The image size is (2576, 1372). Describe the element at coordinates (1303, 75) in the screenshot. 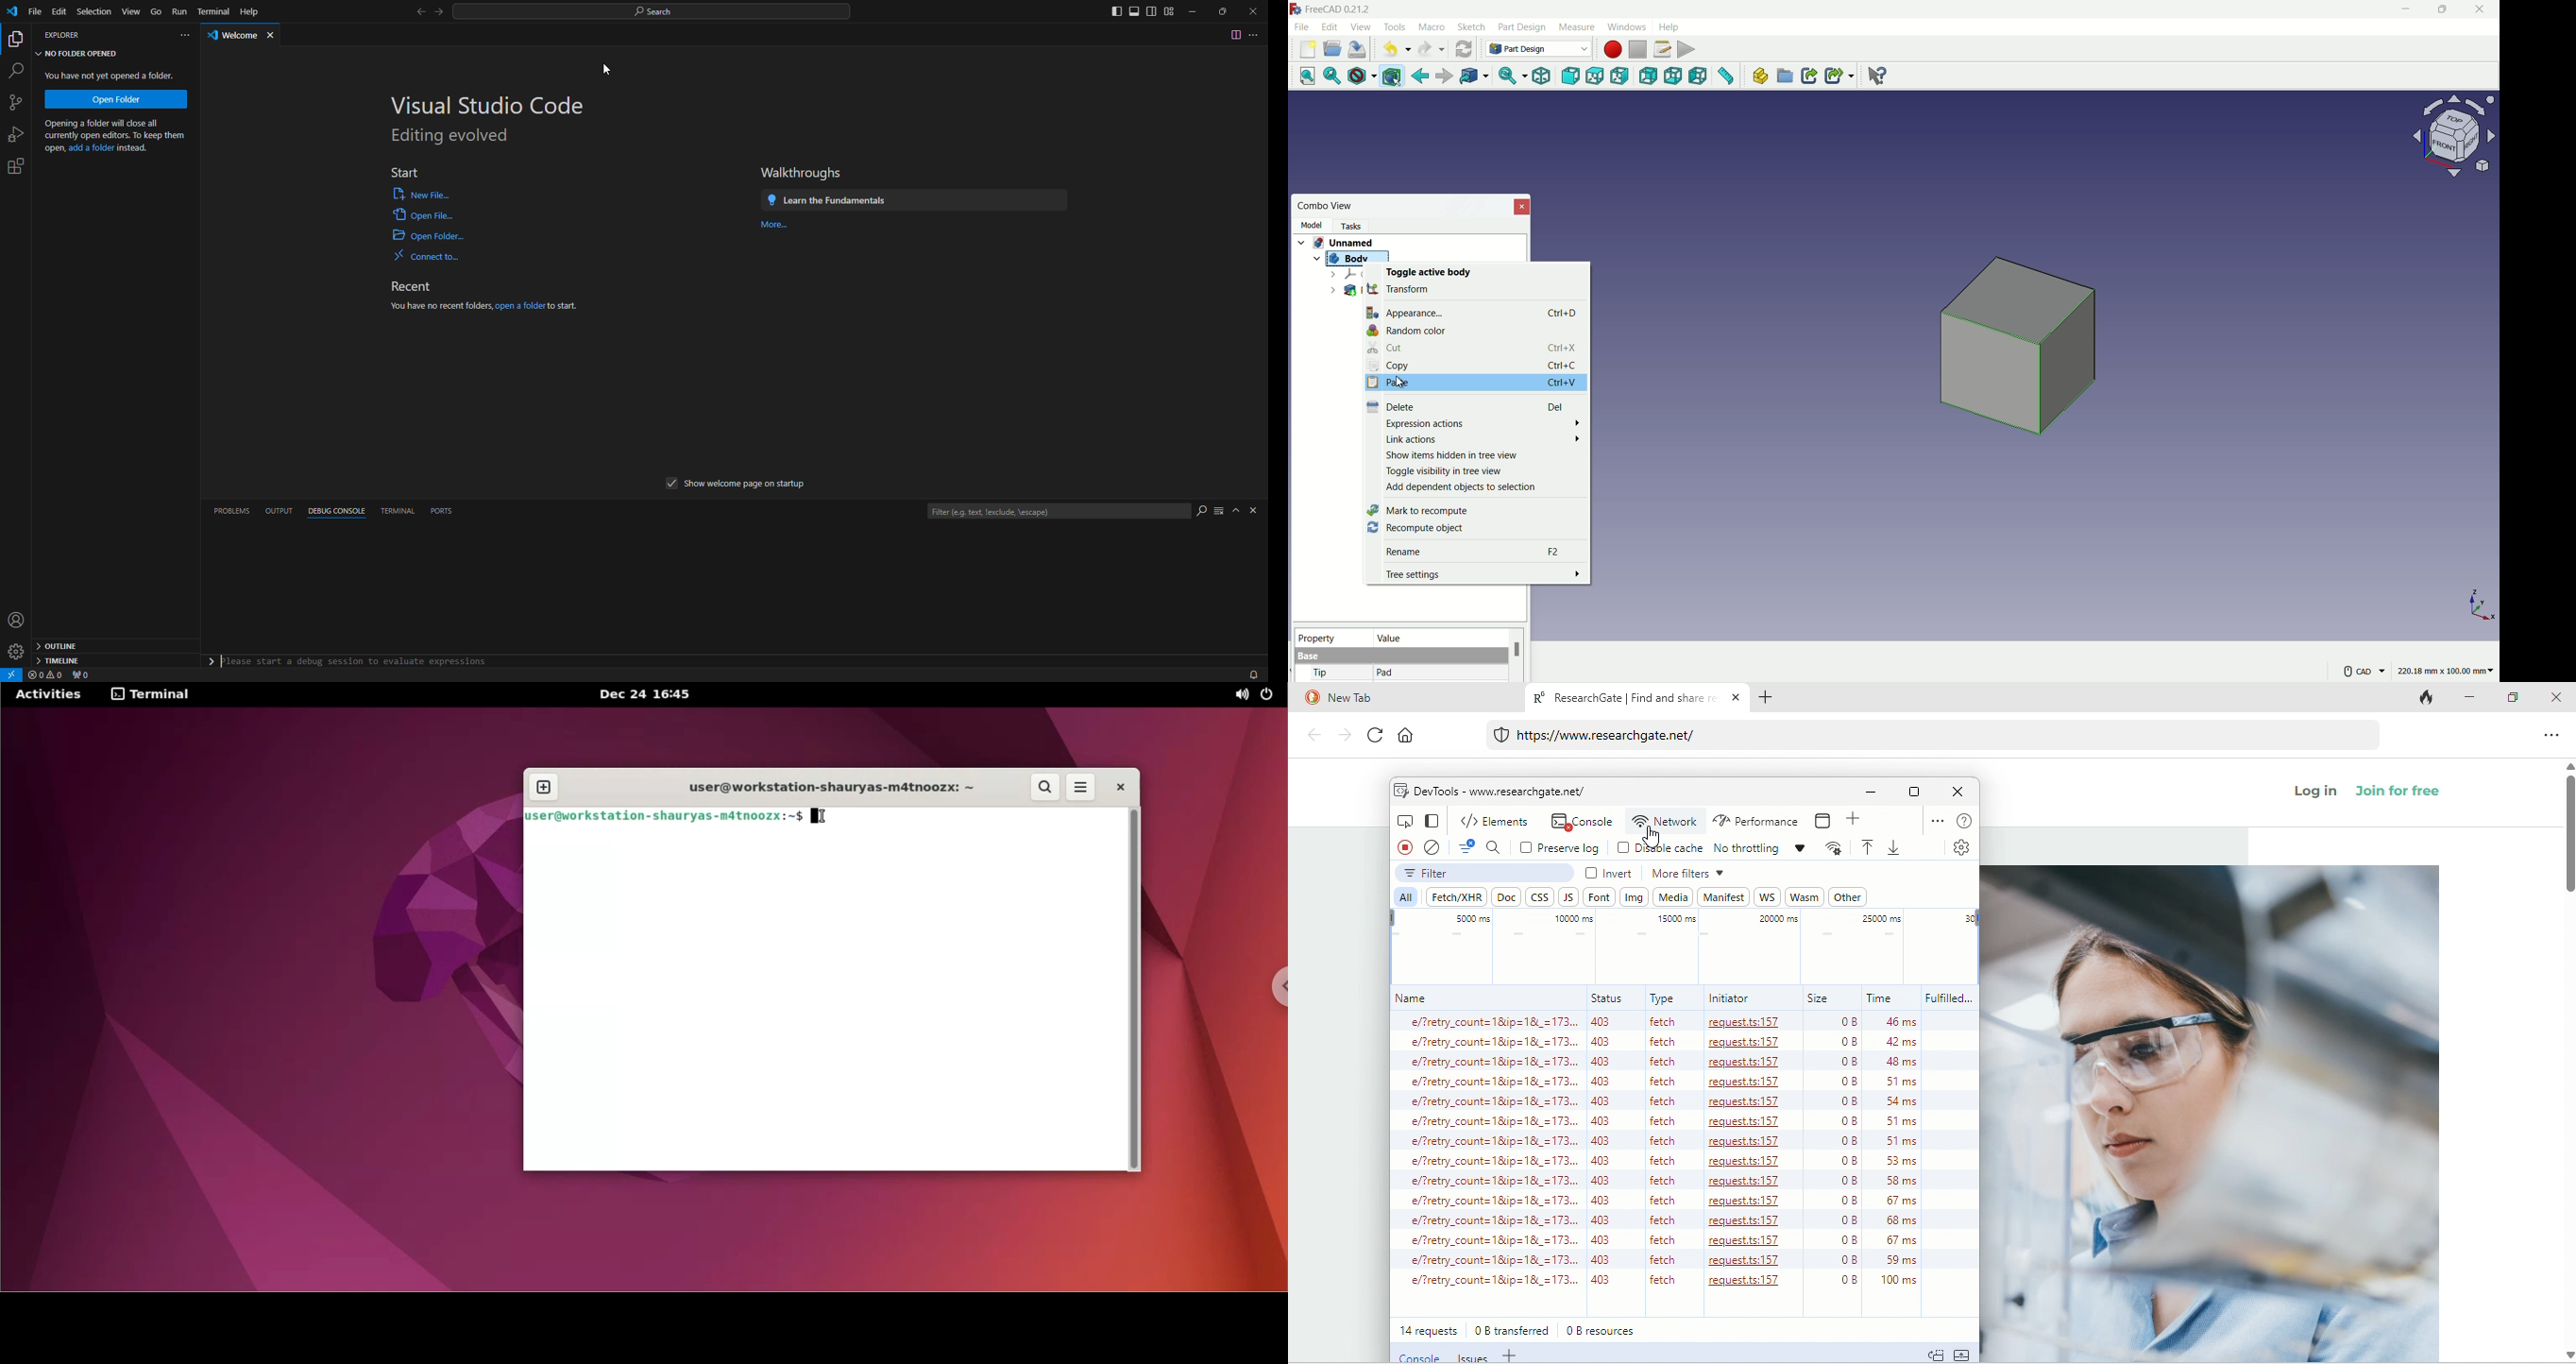

I see `fit all` at that location.